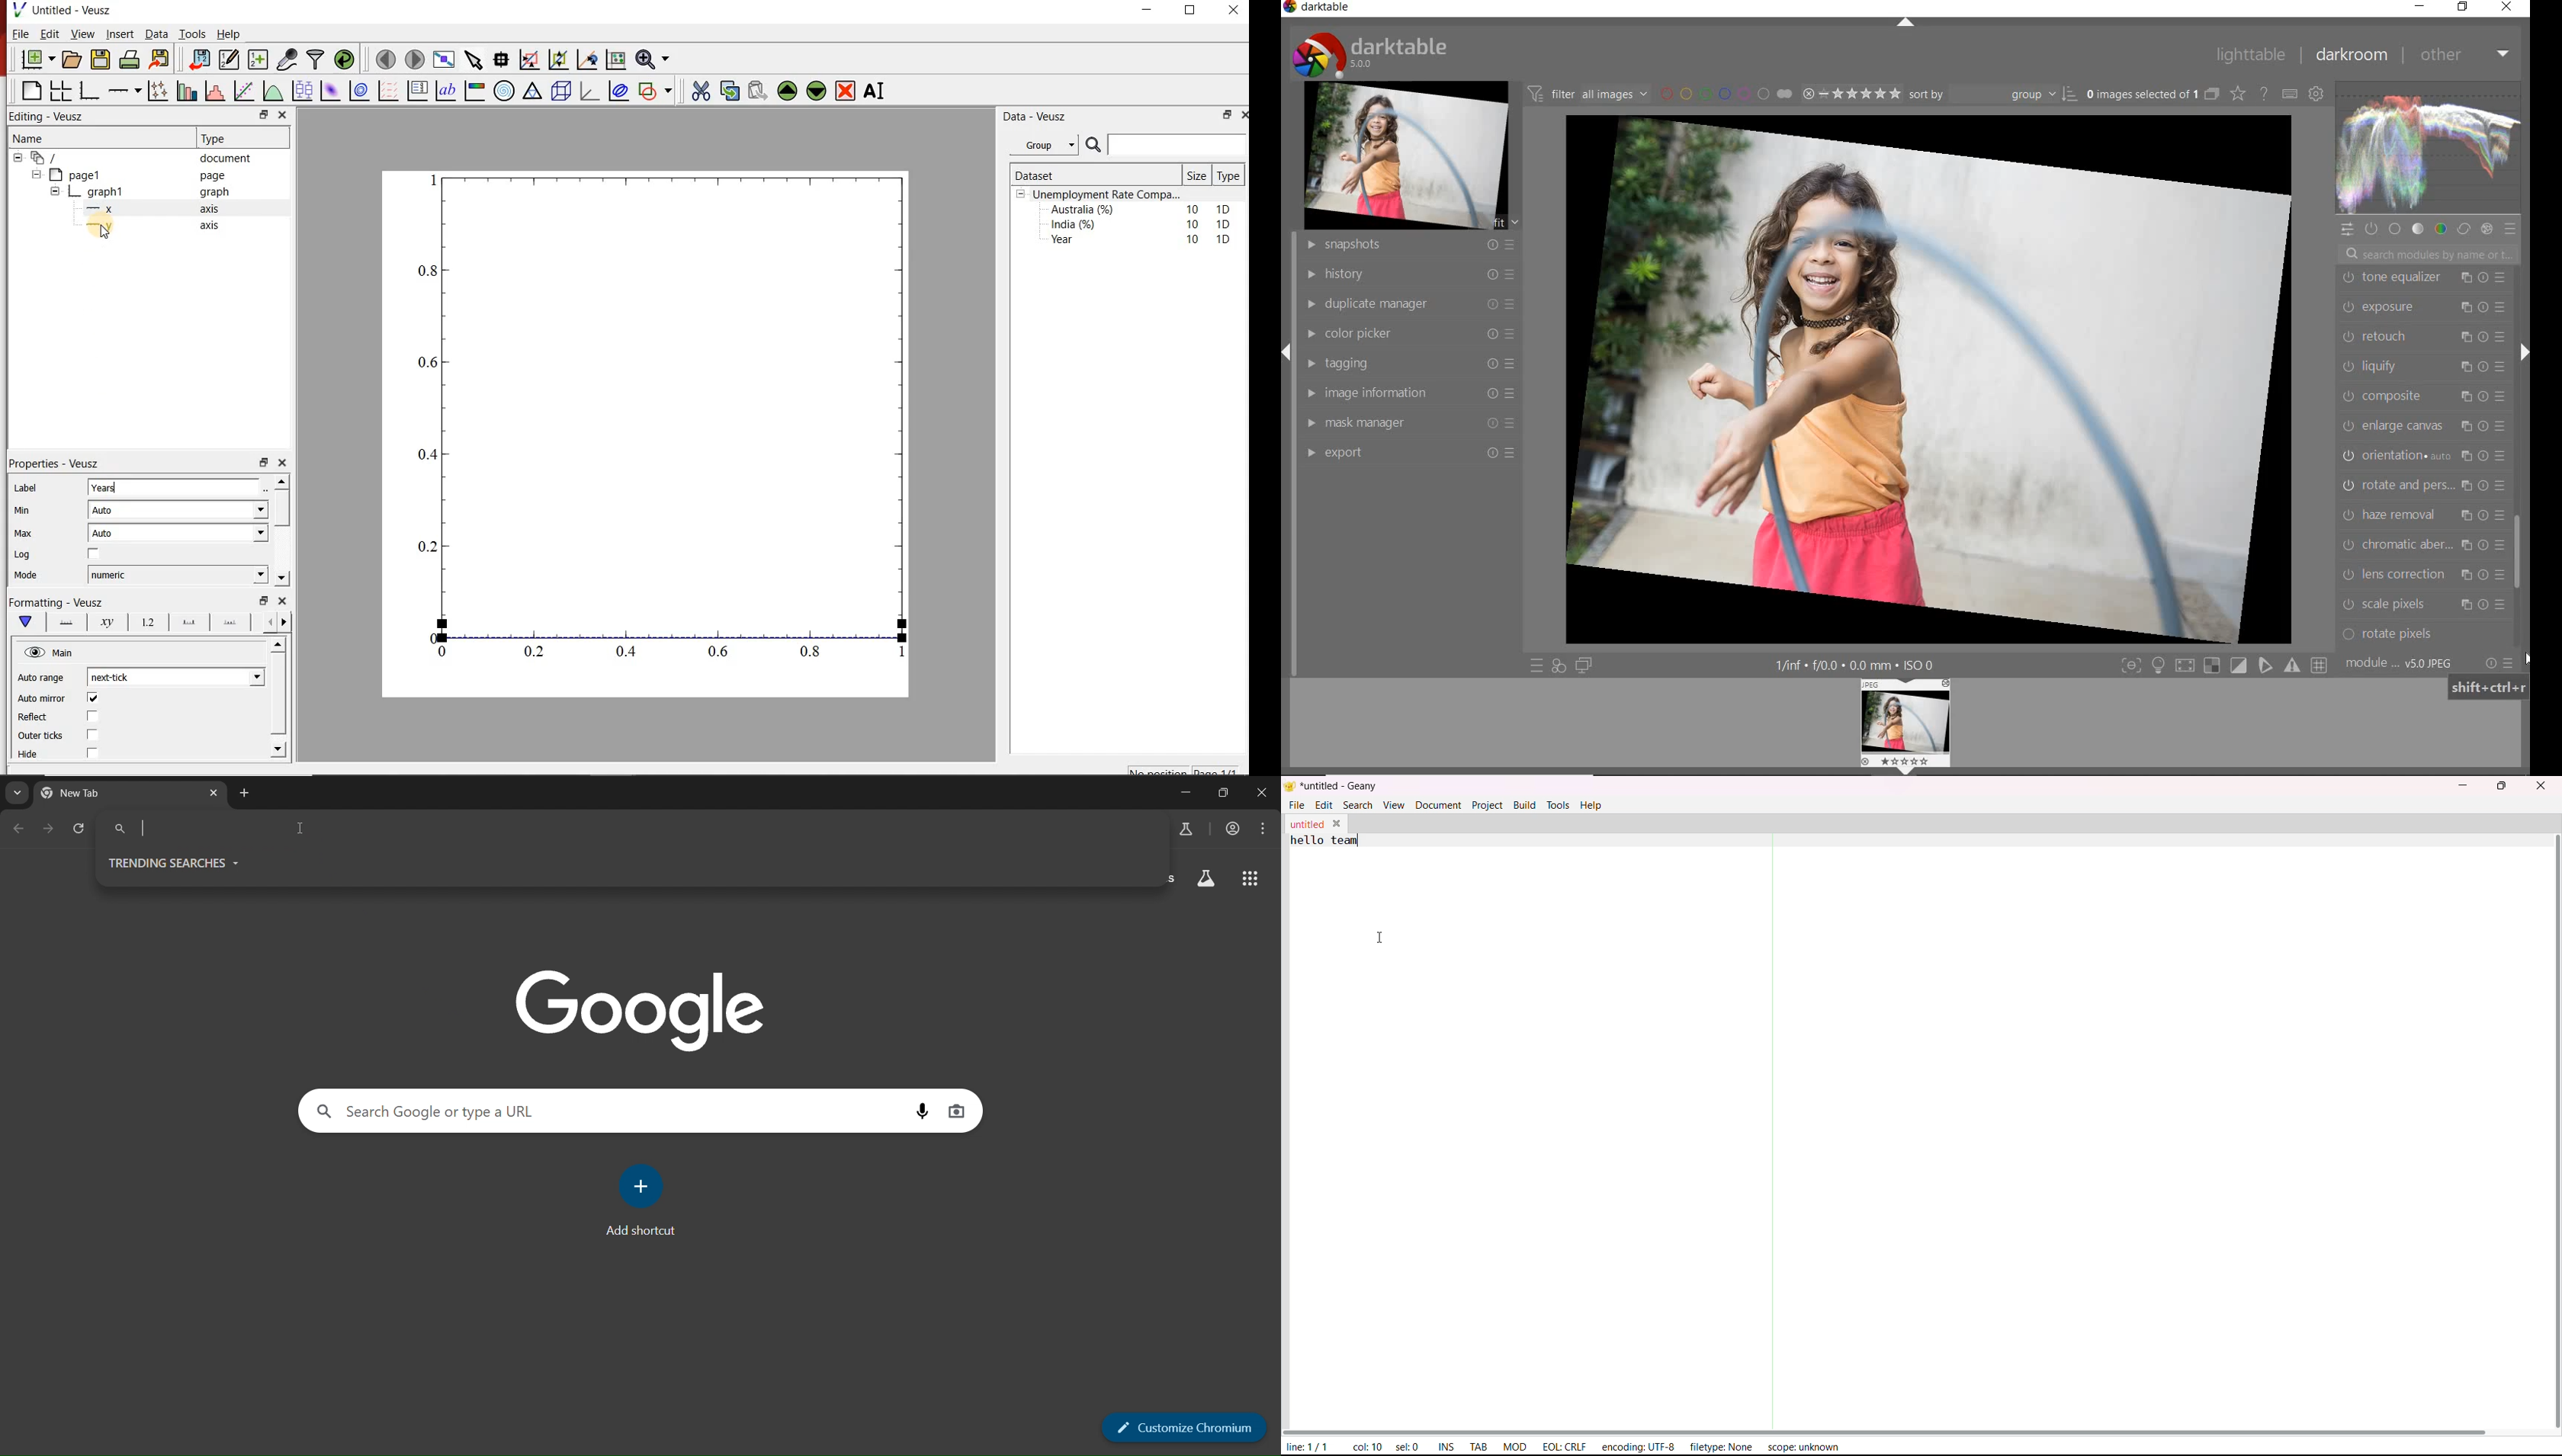  I want to click on close, so click(2508, 7).